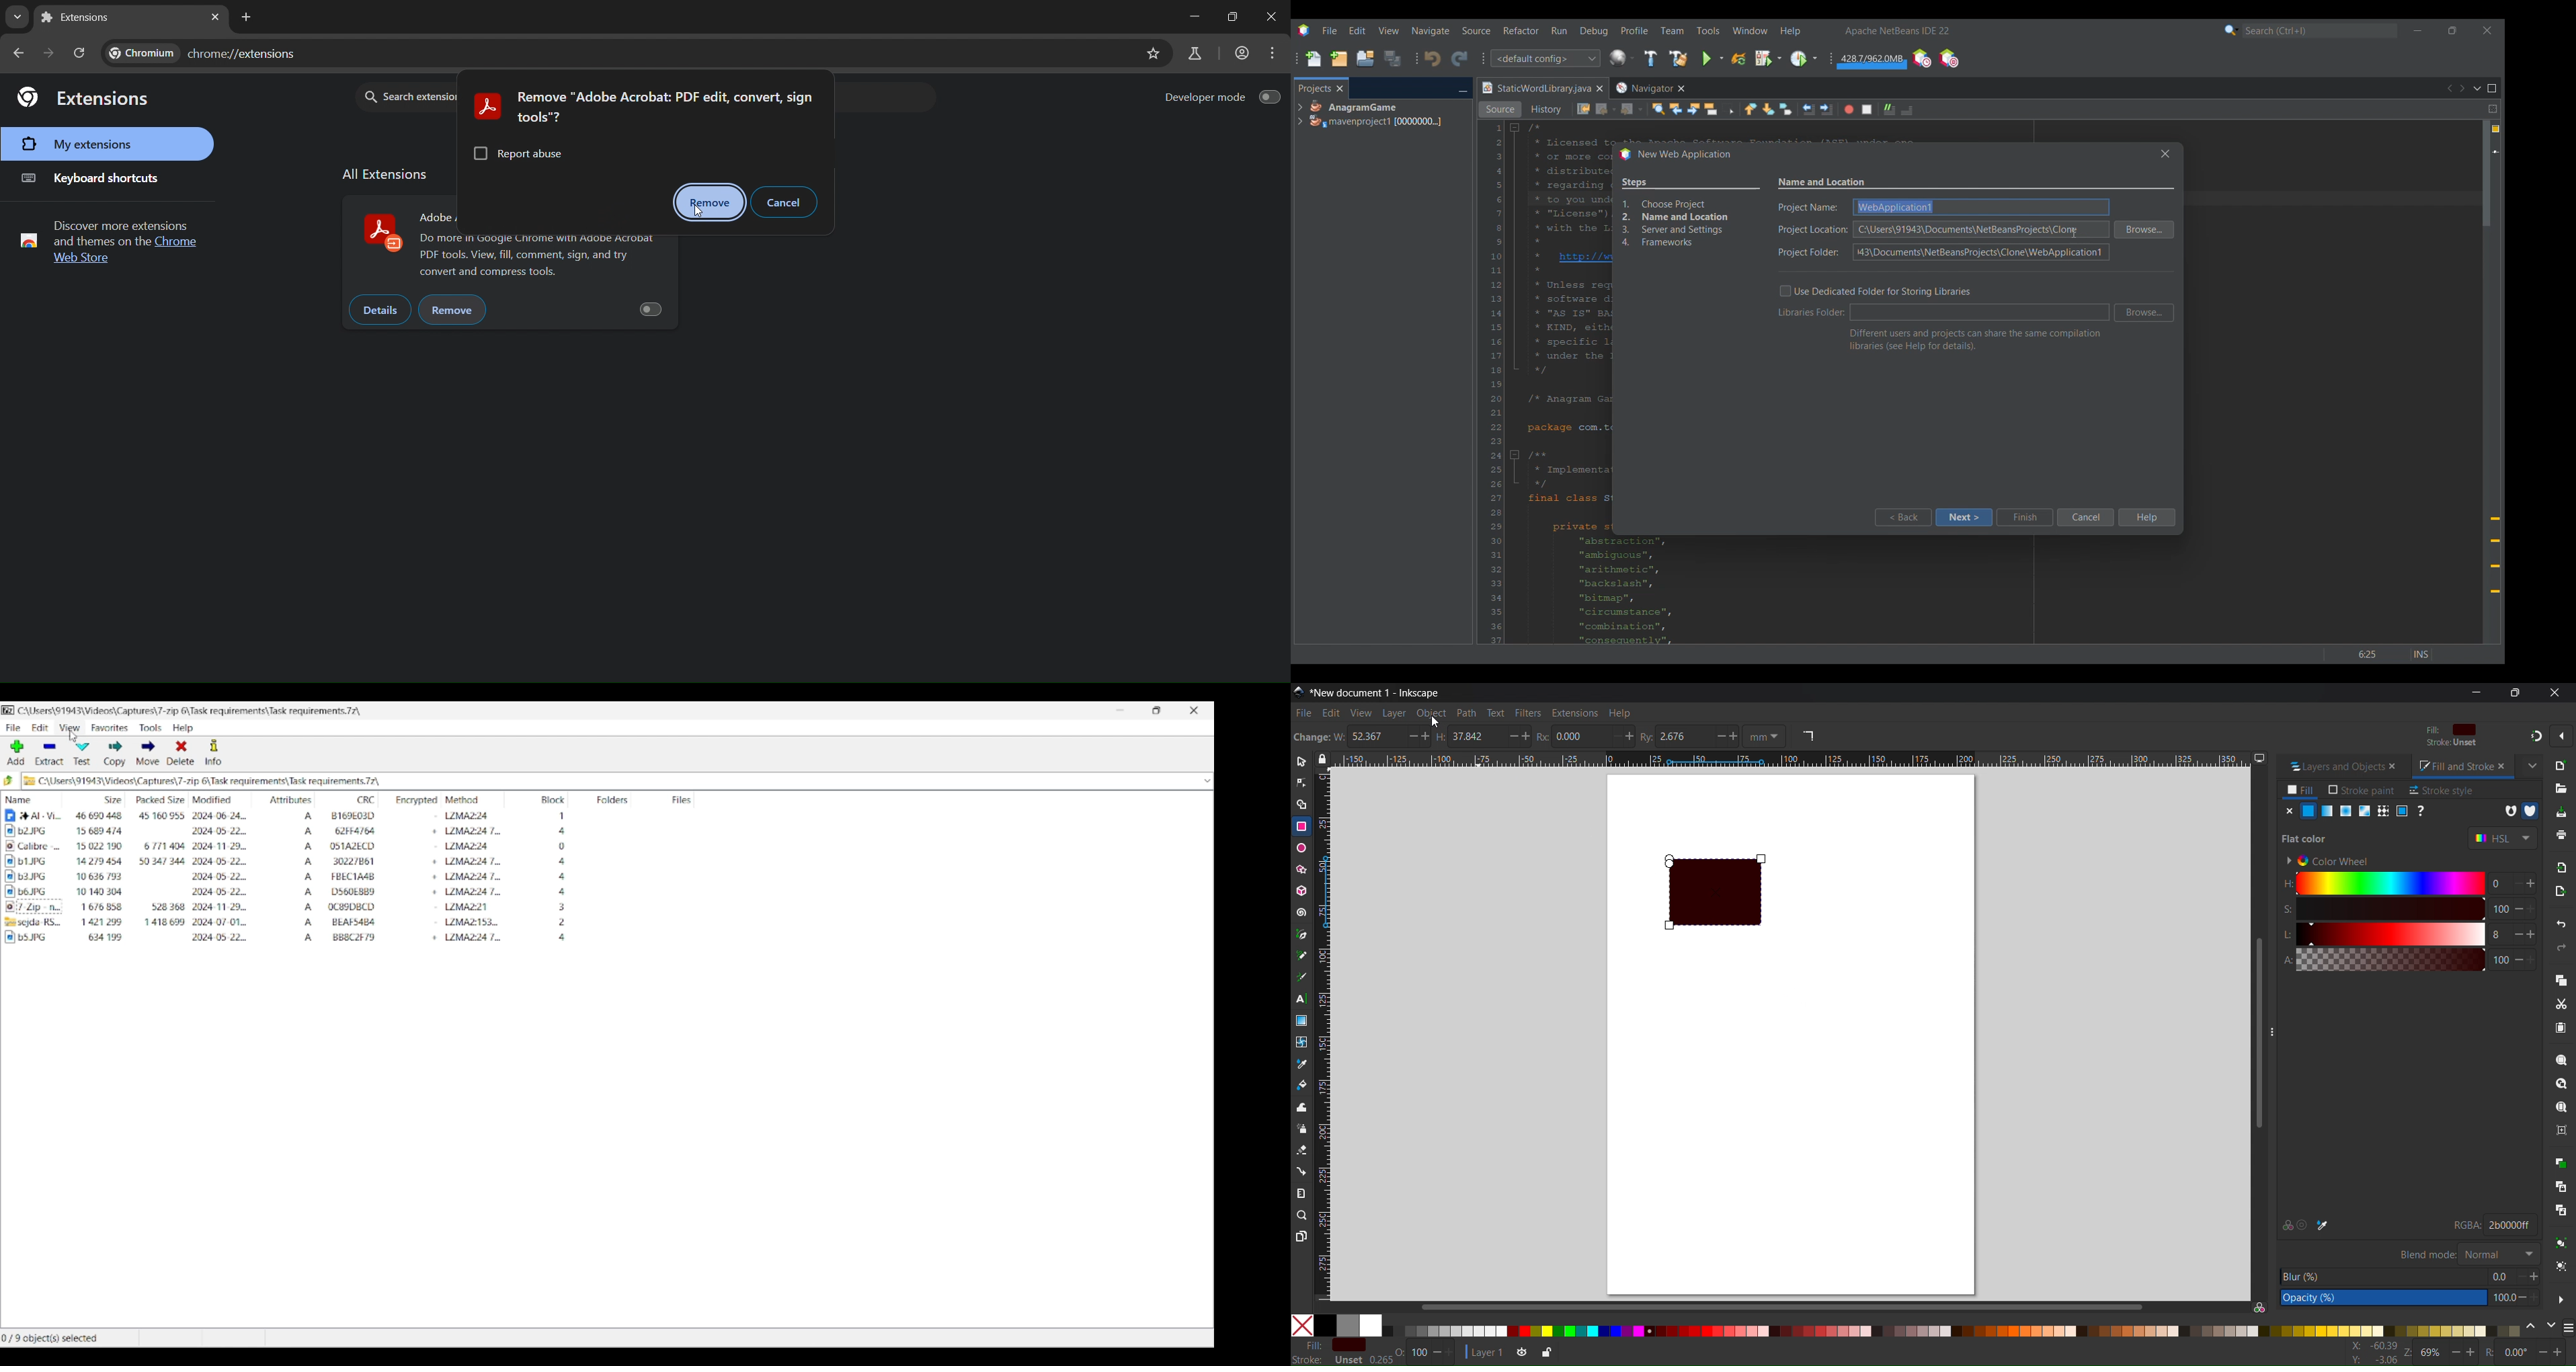  I want to click on Snapping, so click(2533, 735).